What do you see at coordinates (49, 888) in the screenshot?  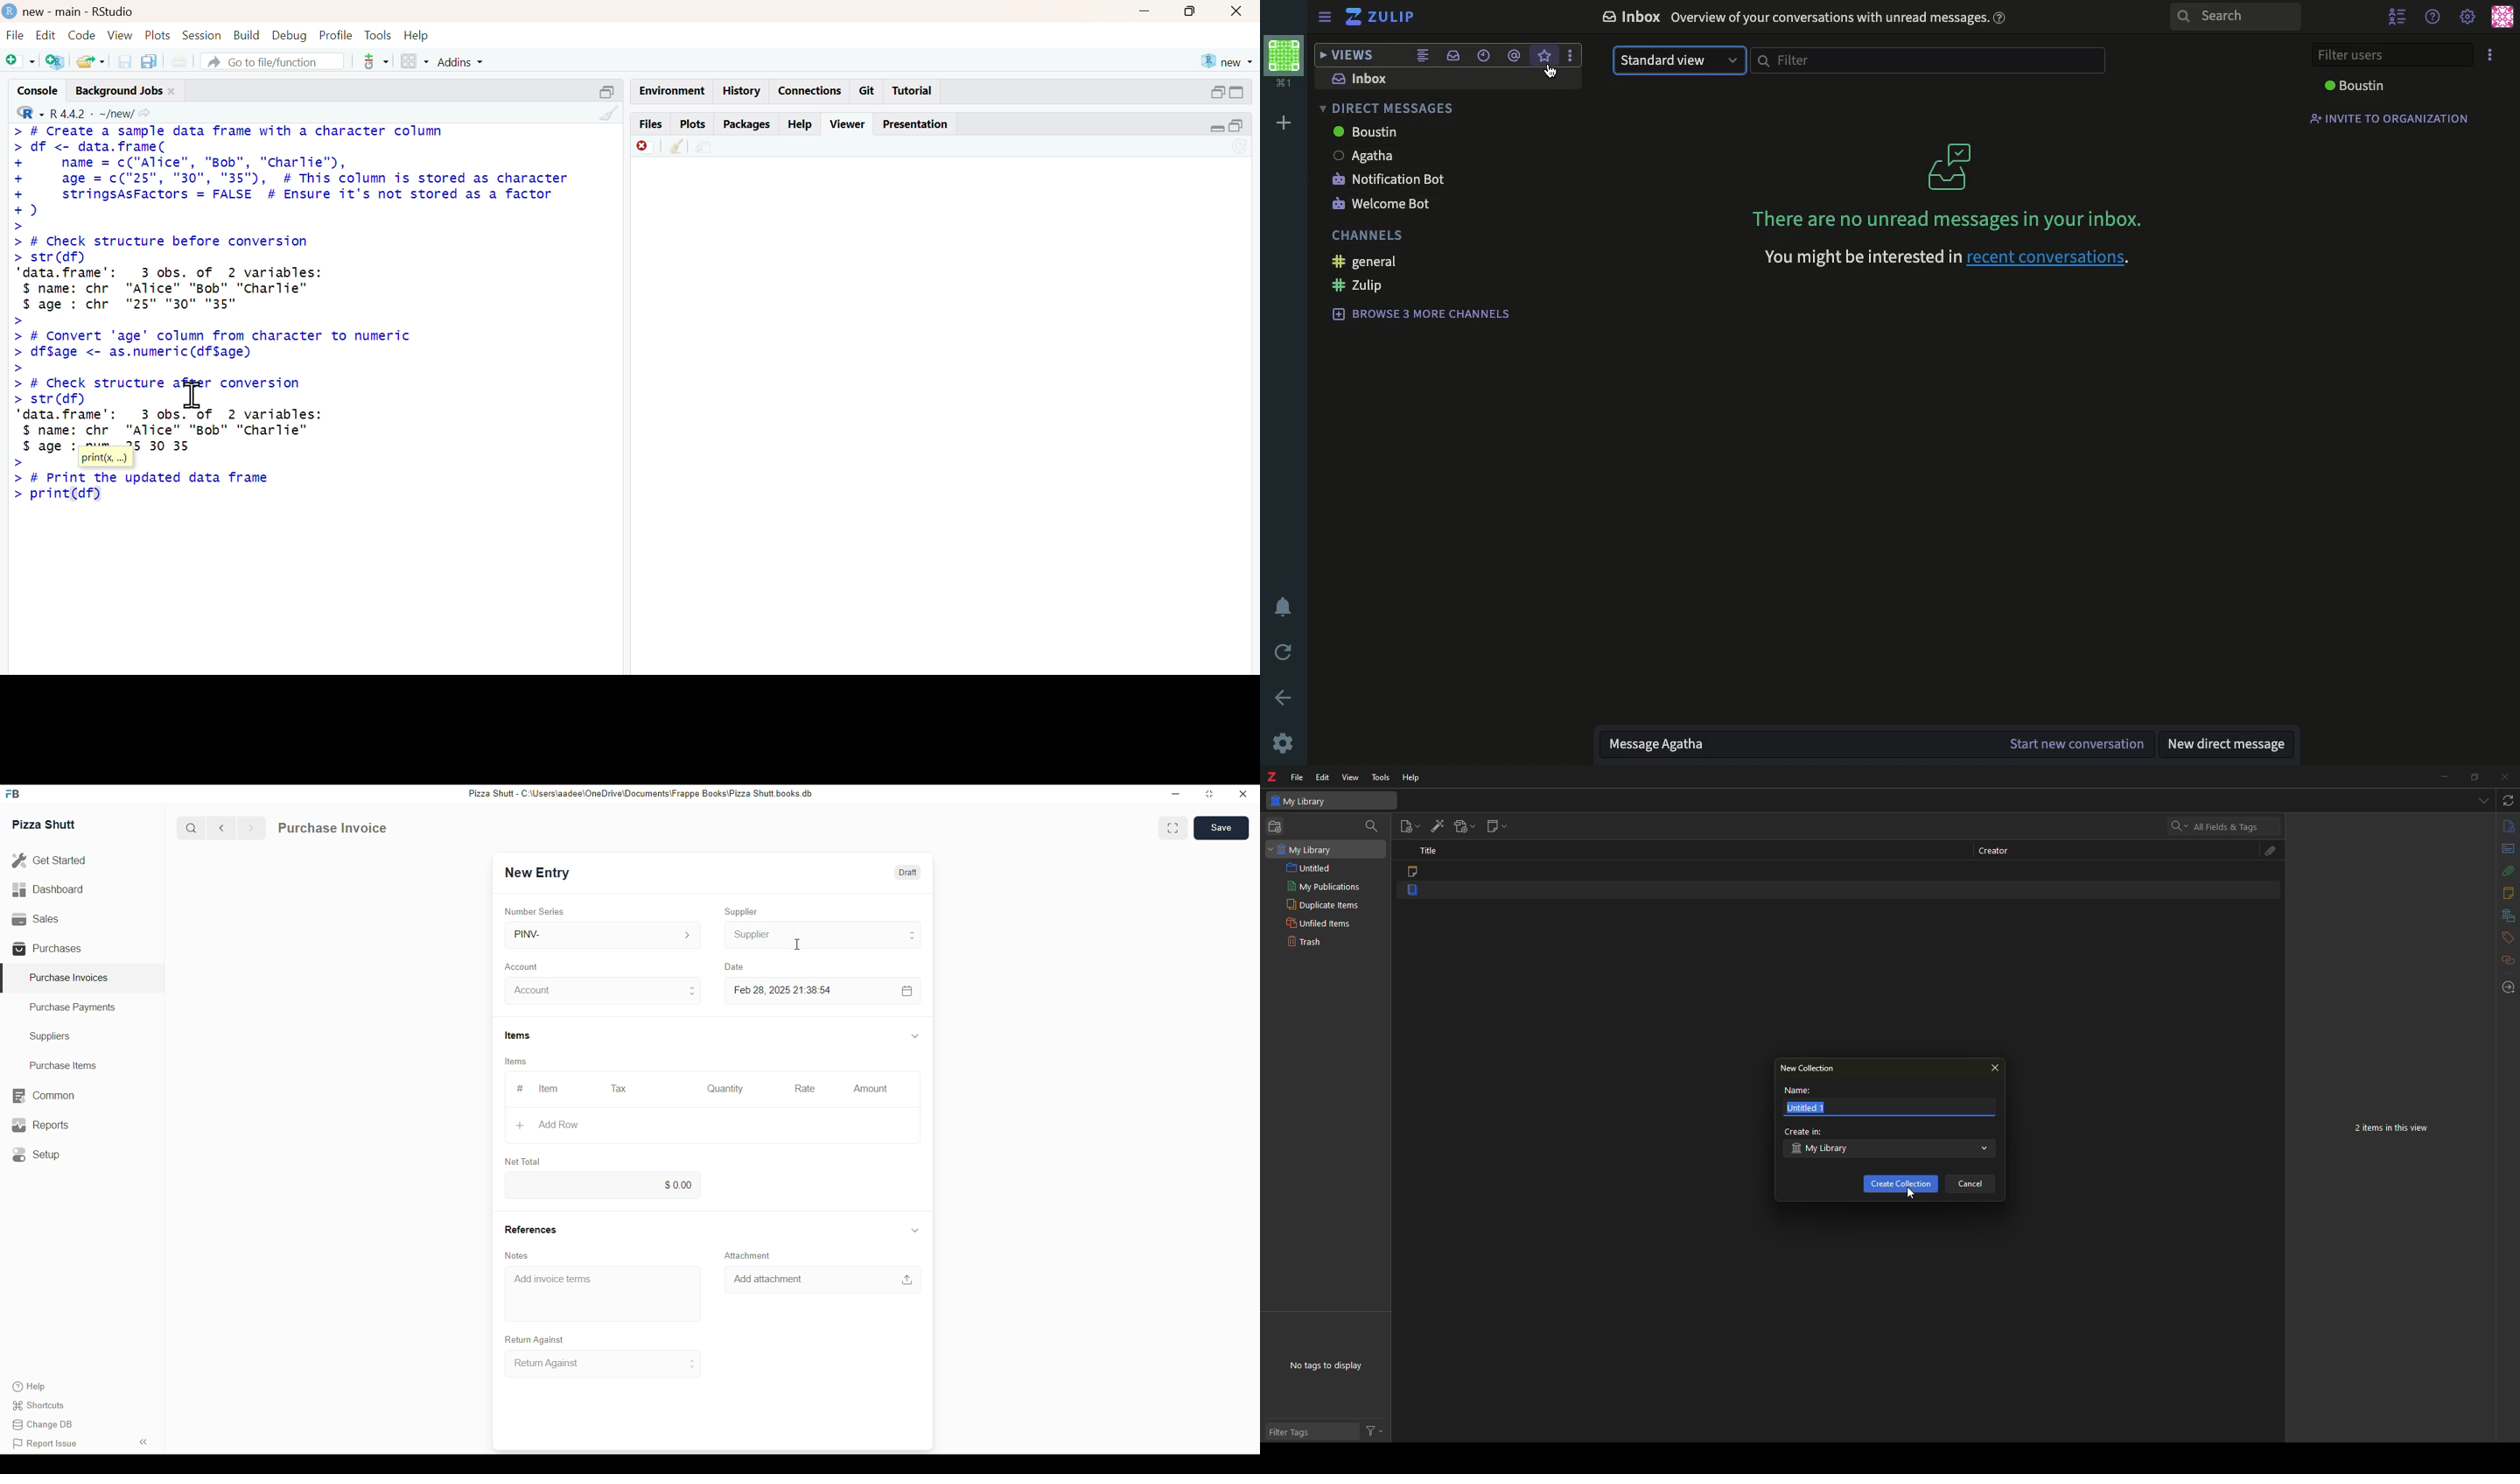 I see `Dashboard` at bounding box center [49, 888].